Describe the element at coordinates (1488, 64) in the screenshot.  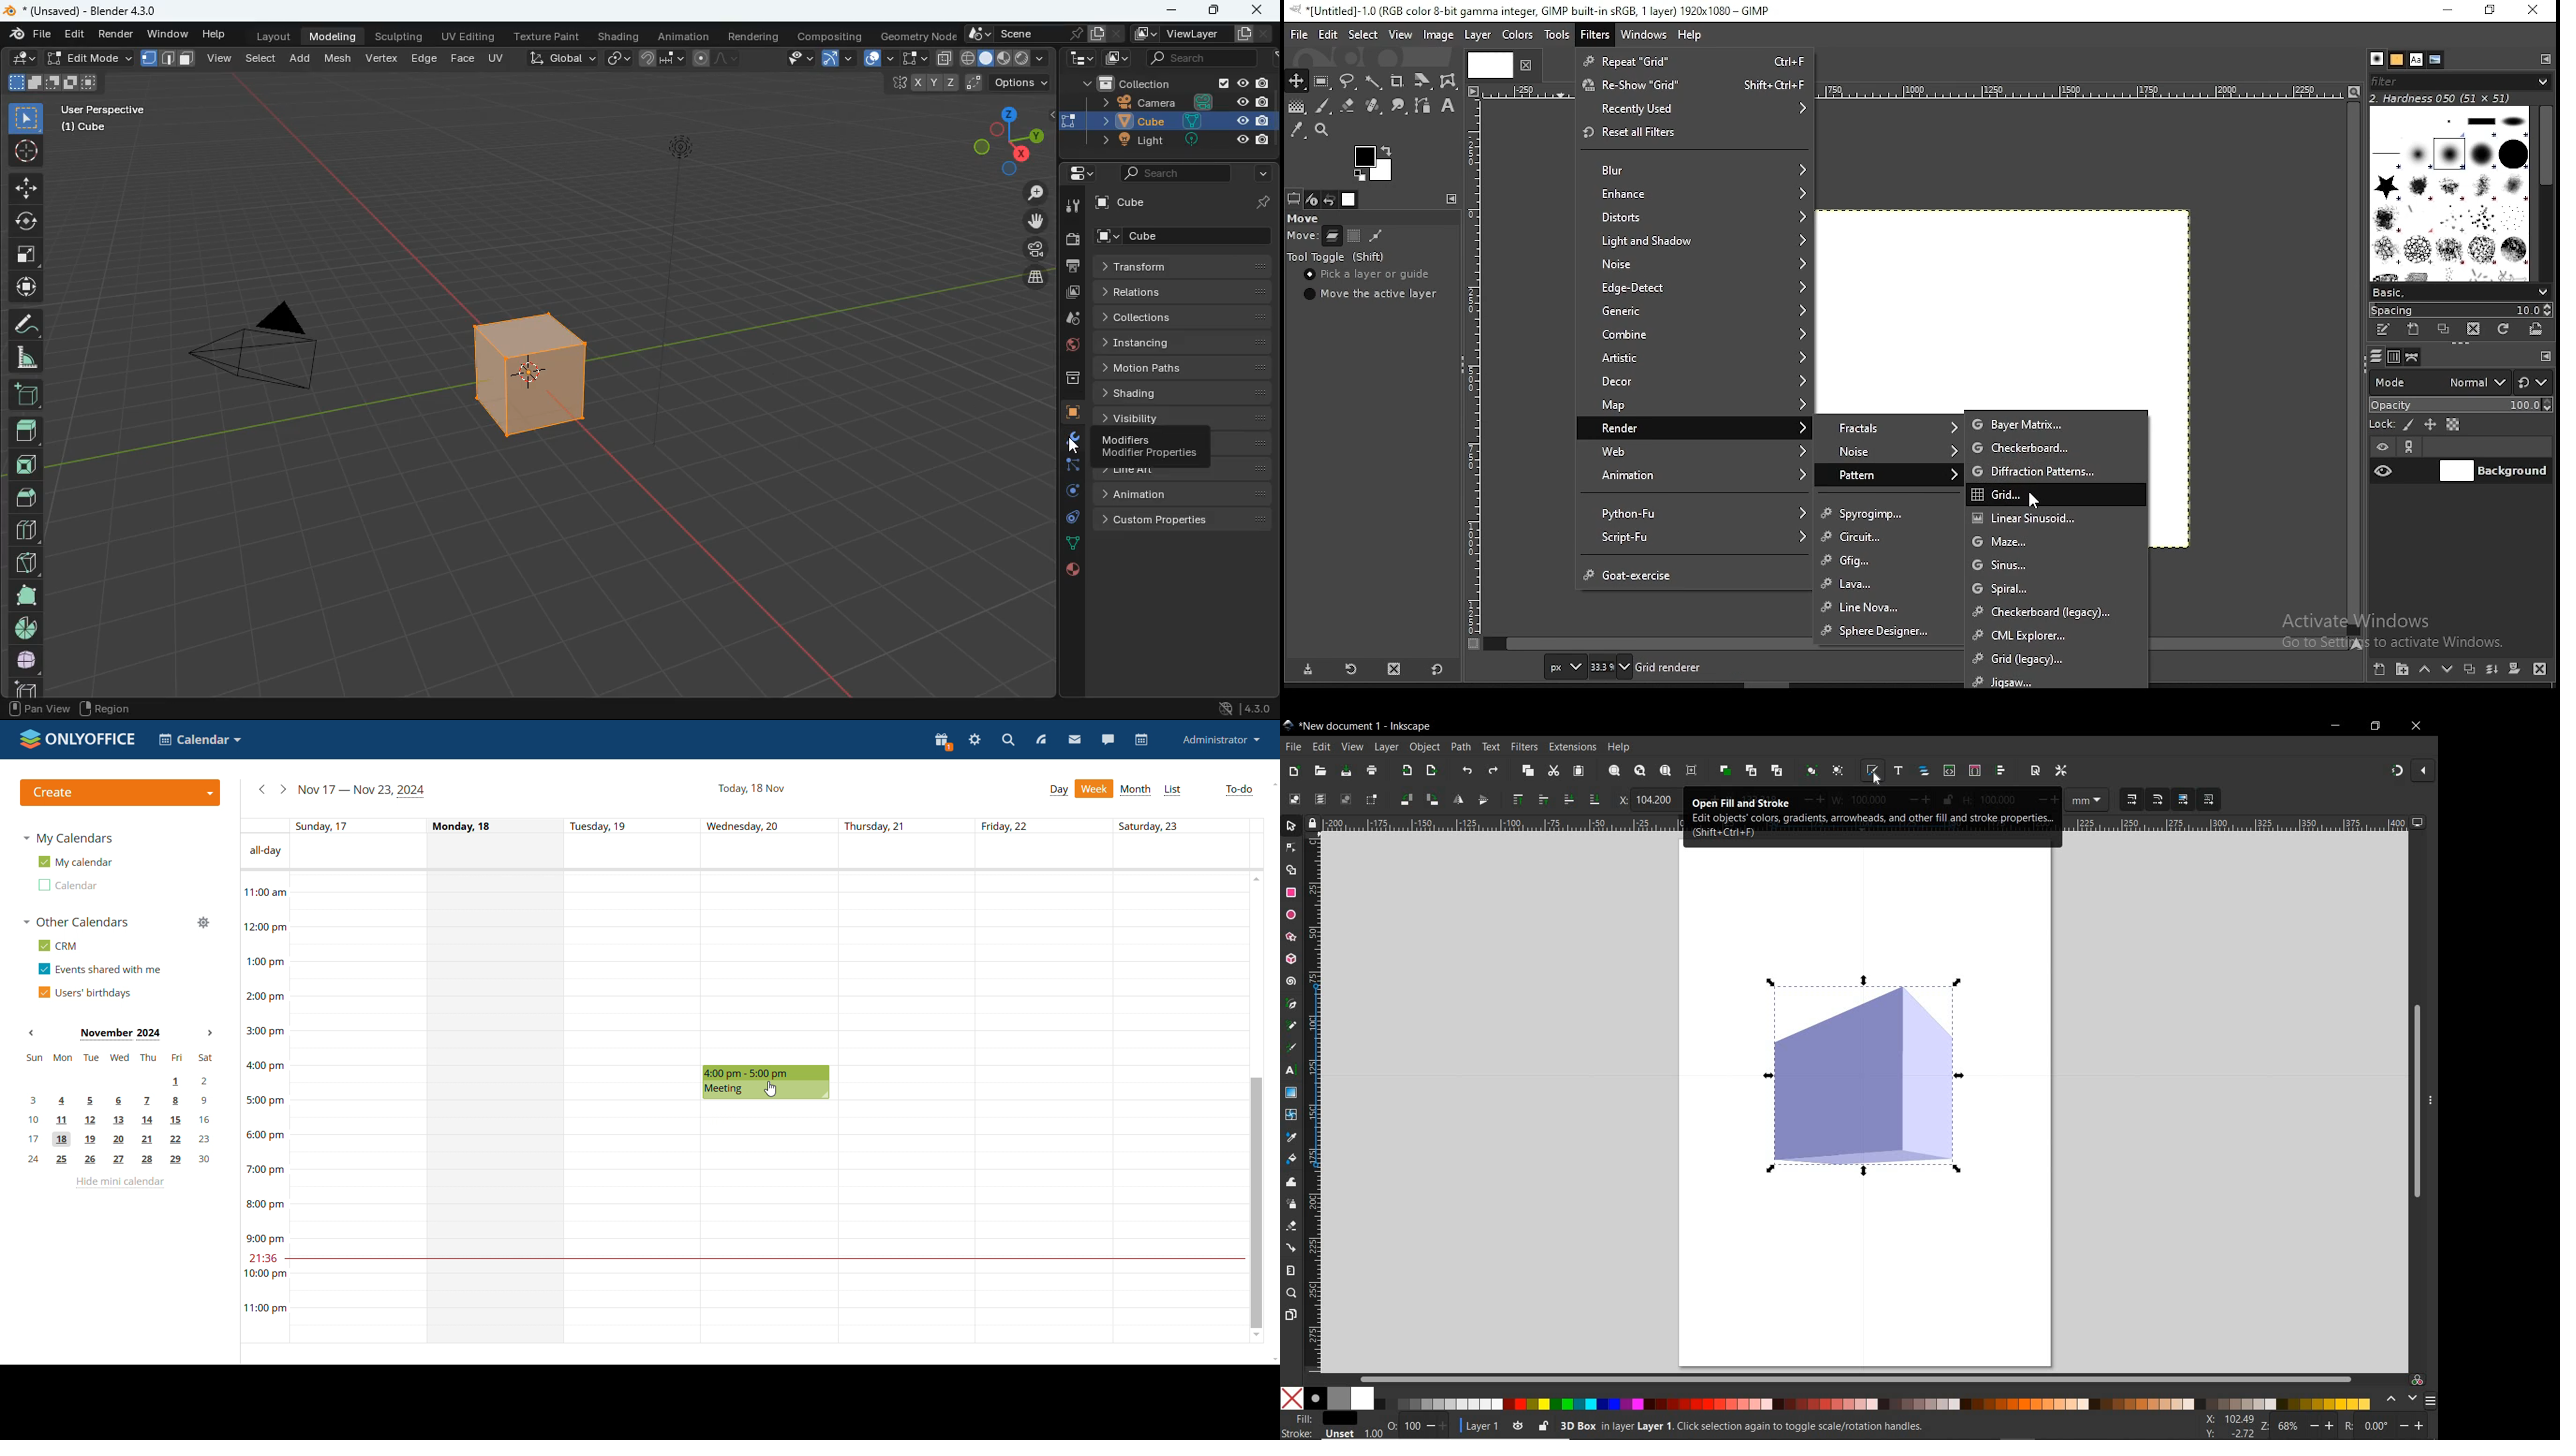
I see `tab` at that location.